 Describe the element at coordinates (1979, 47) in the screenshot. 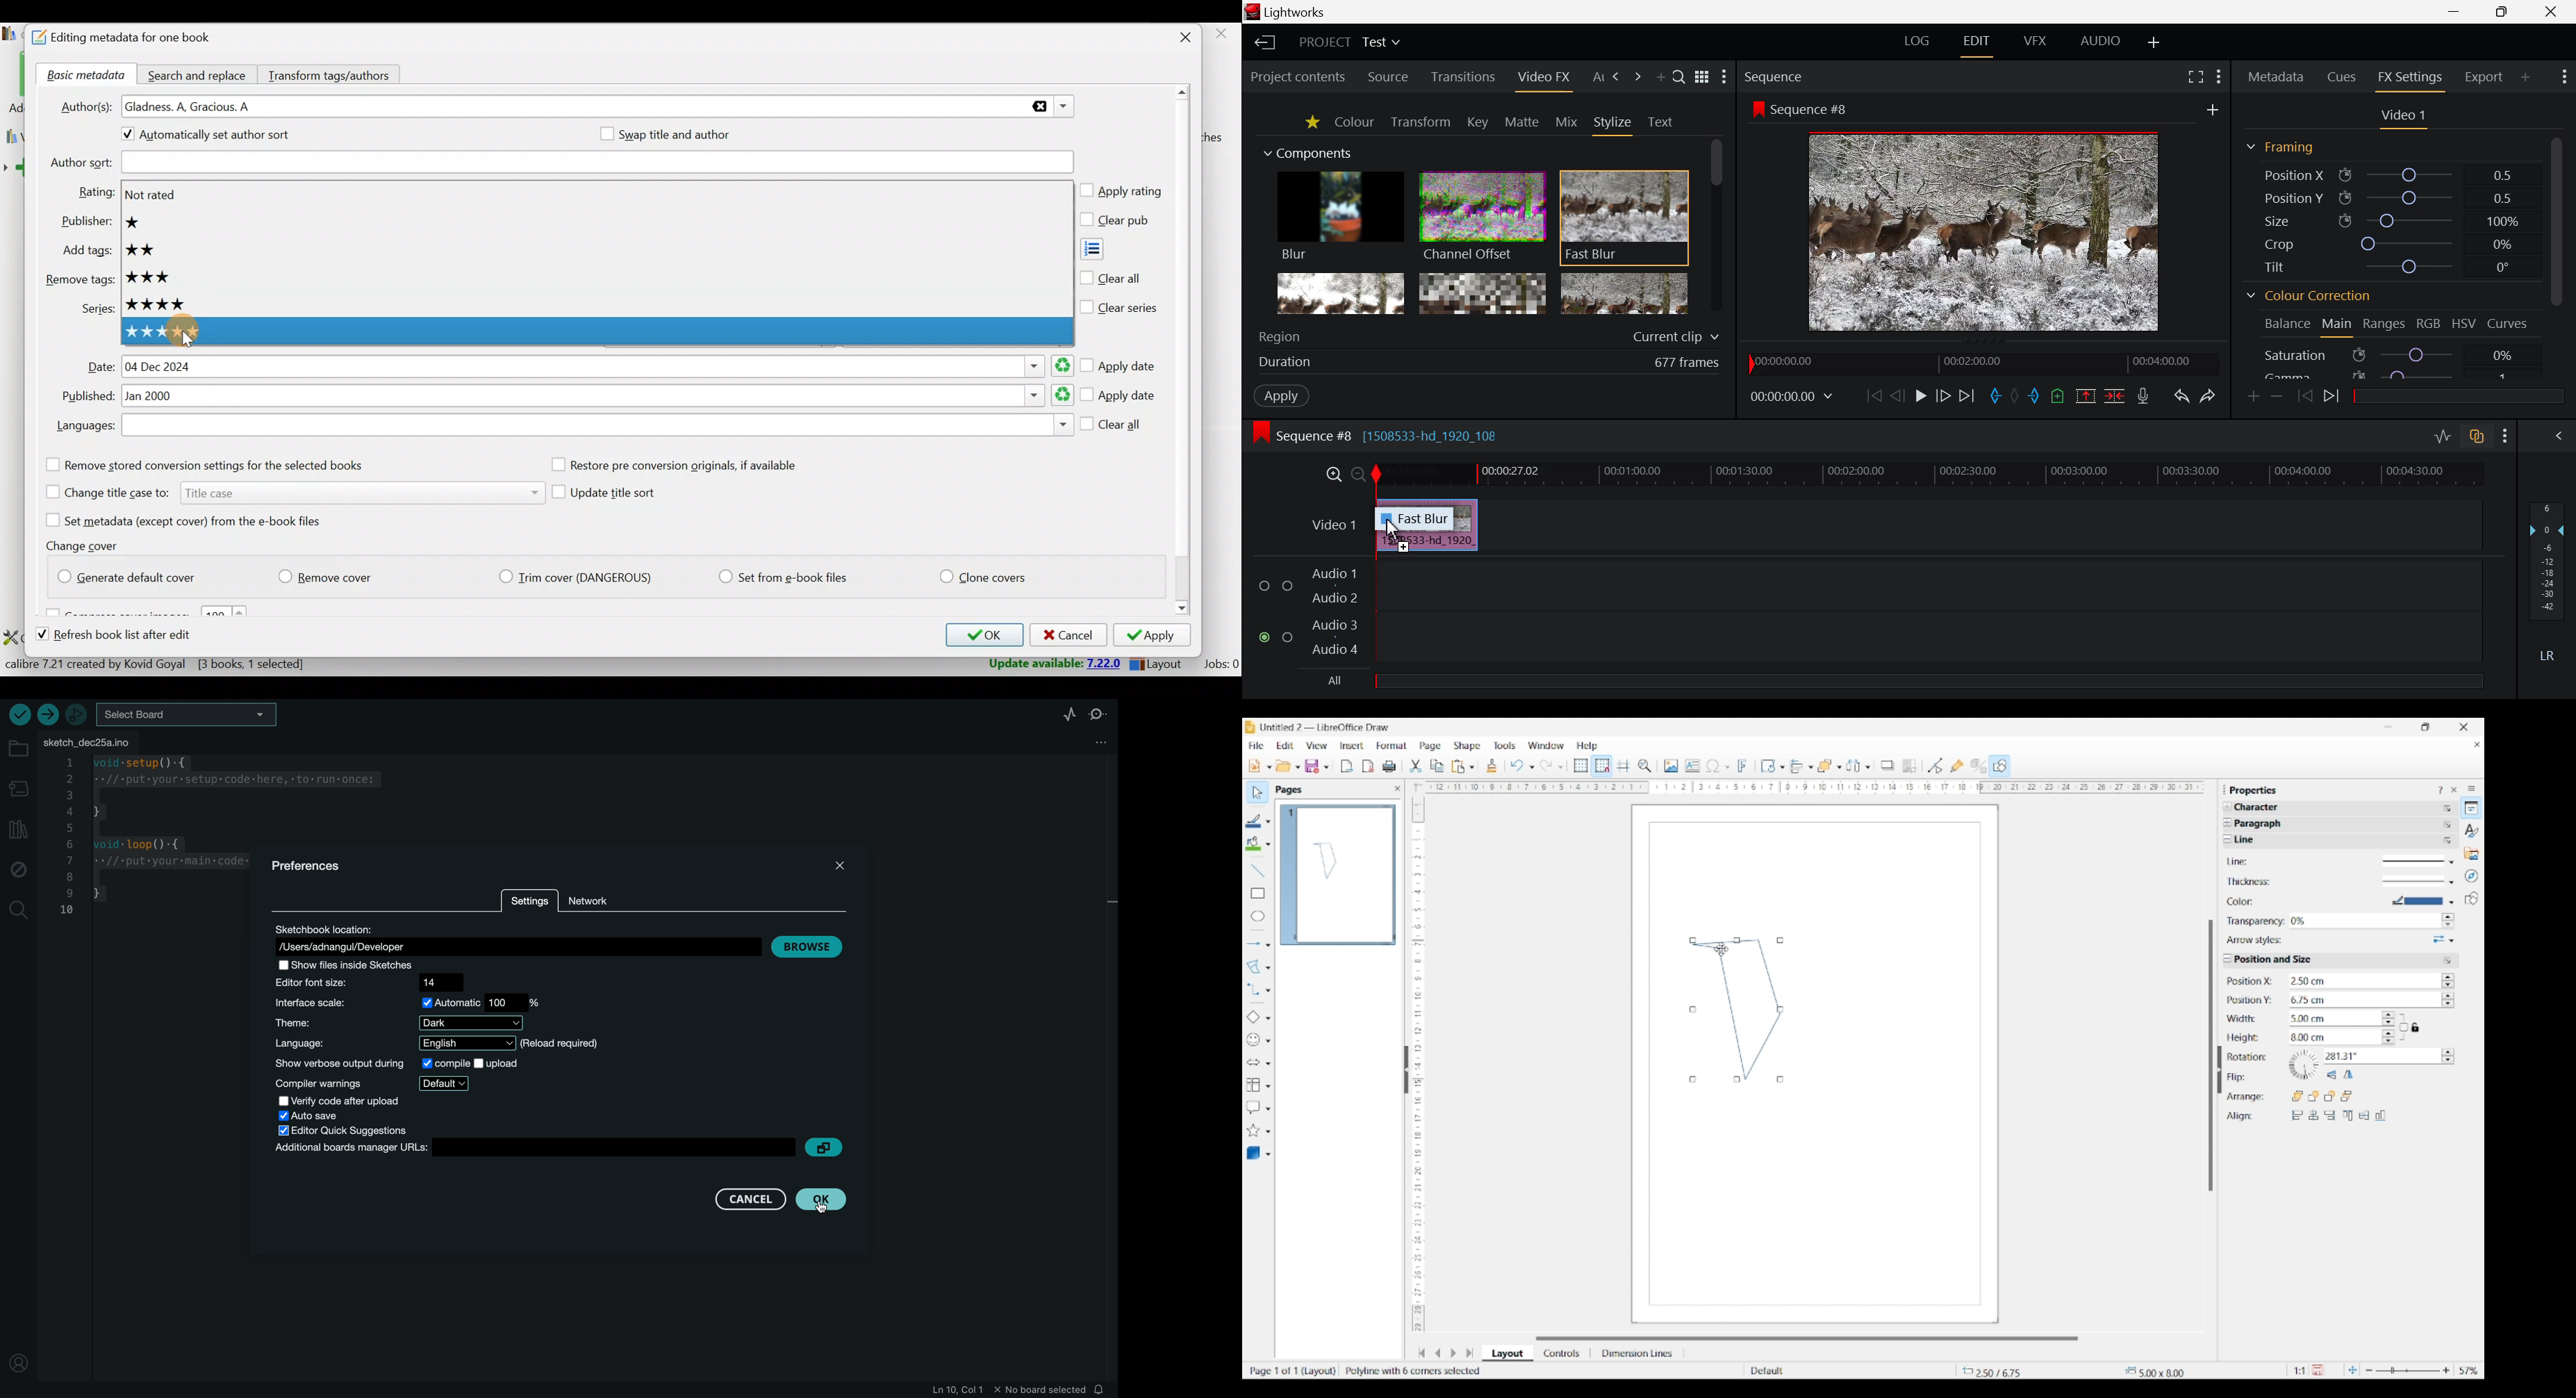

I see `EDIT Layout` at that location.